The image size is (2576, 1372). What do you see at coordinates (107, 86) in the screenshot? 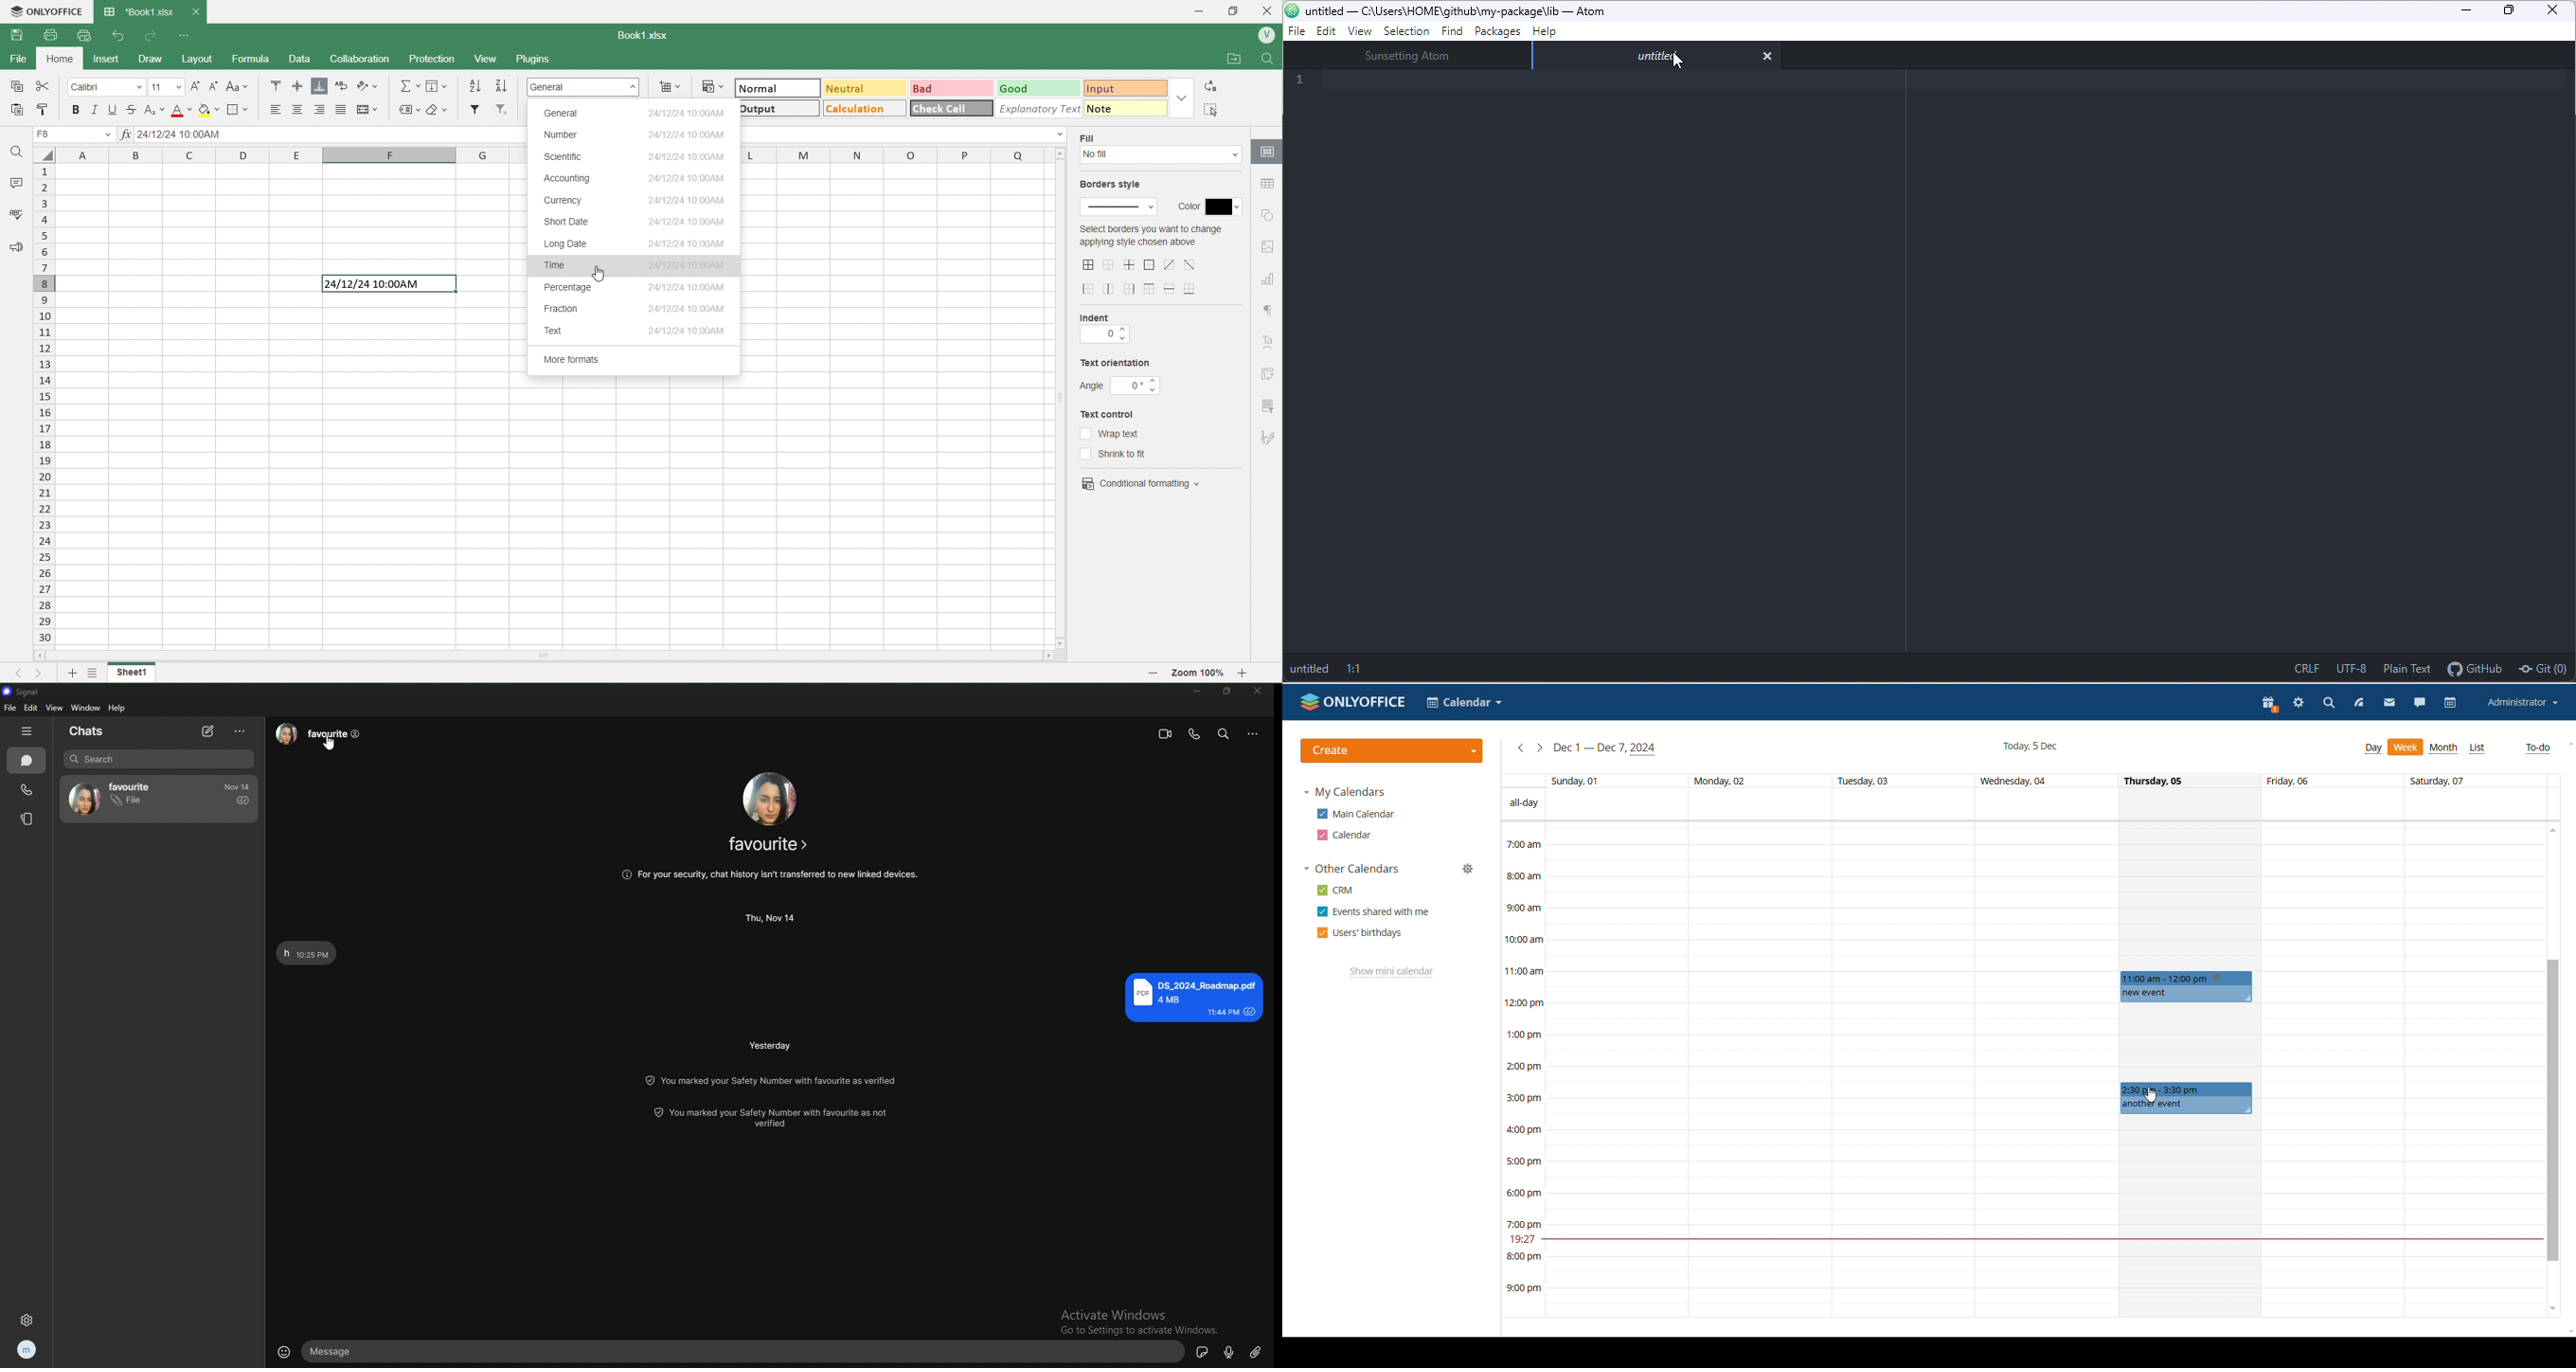
I see `Font Style` at bounding box center [107, 86].